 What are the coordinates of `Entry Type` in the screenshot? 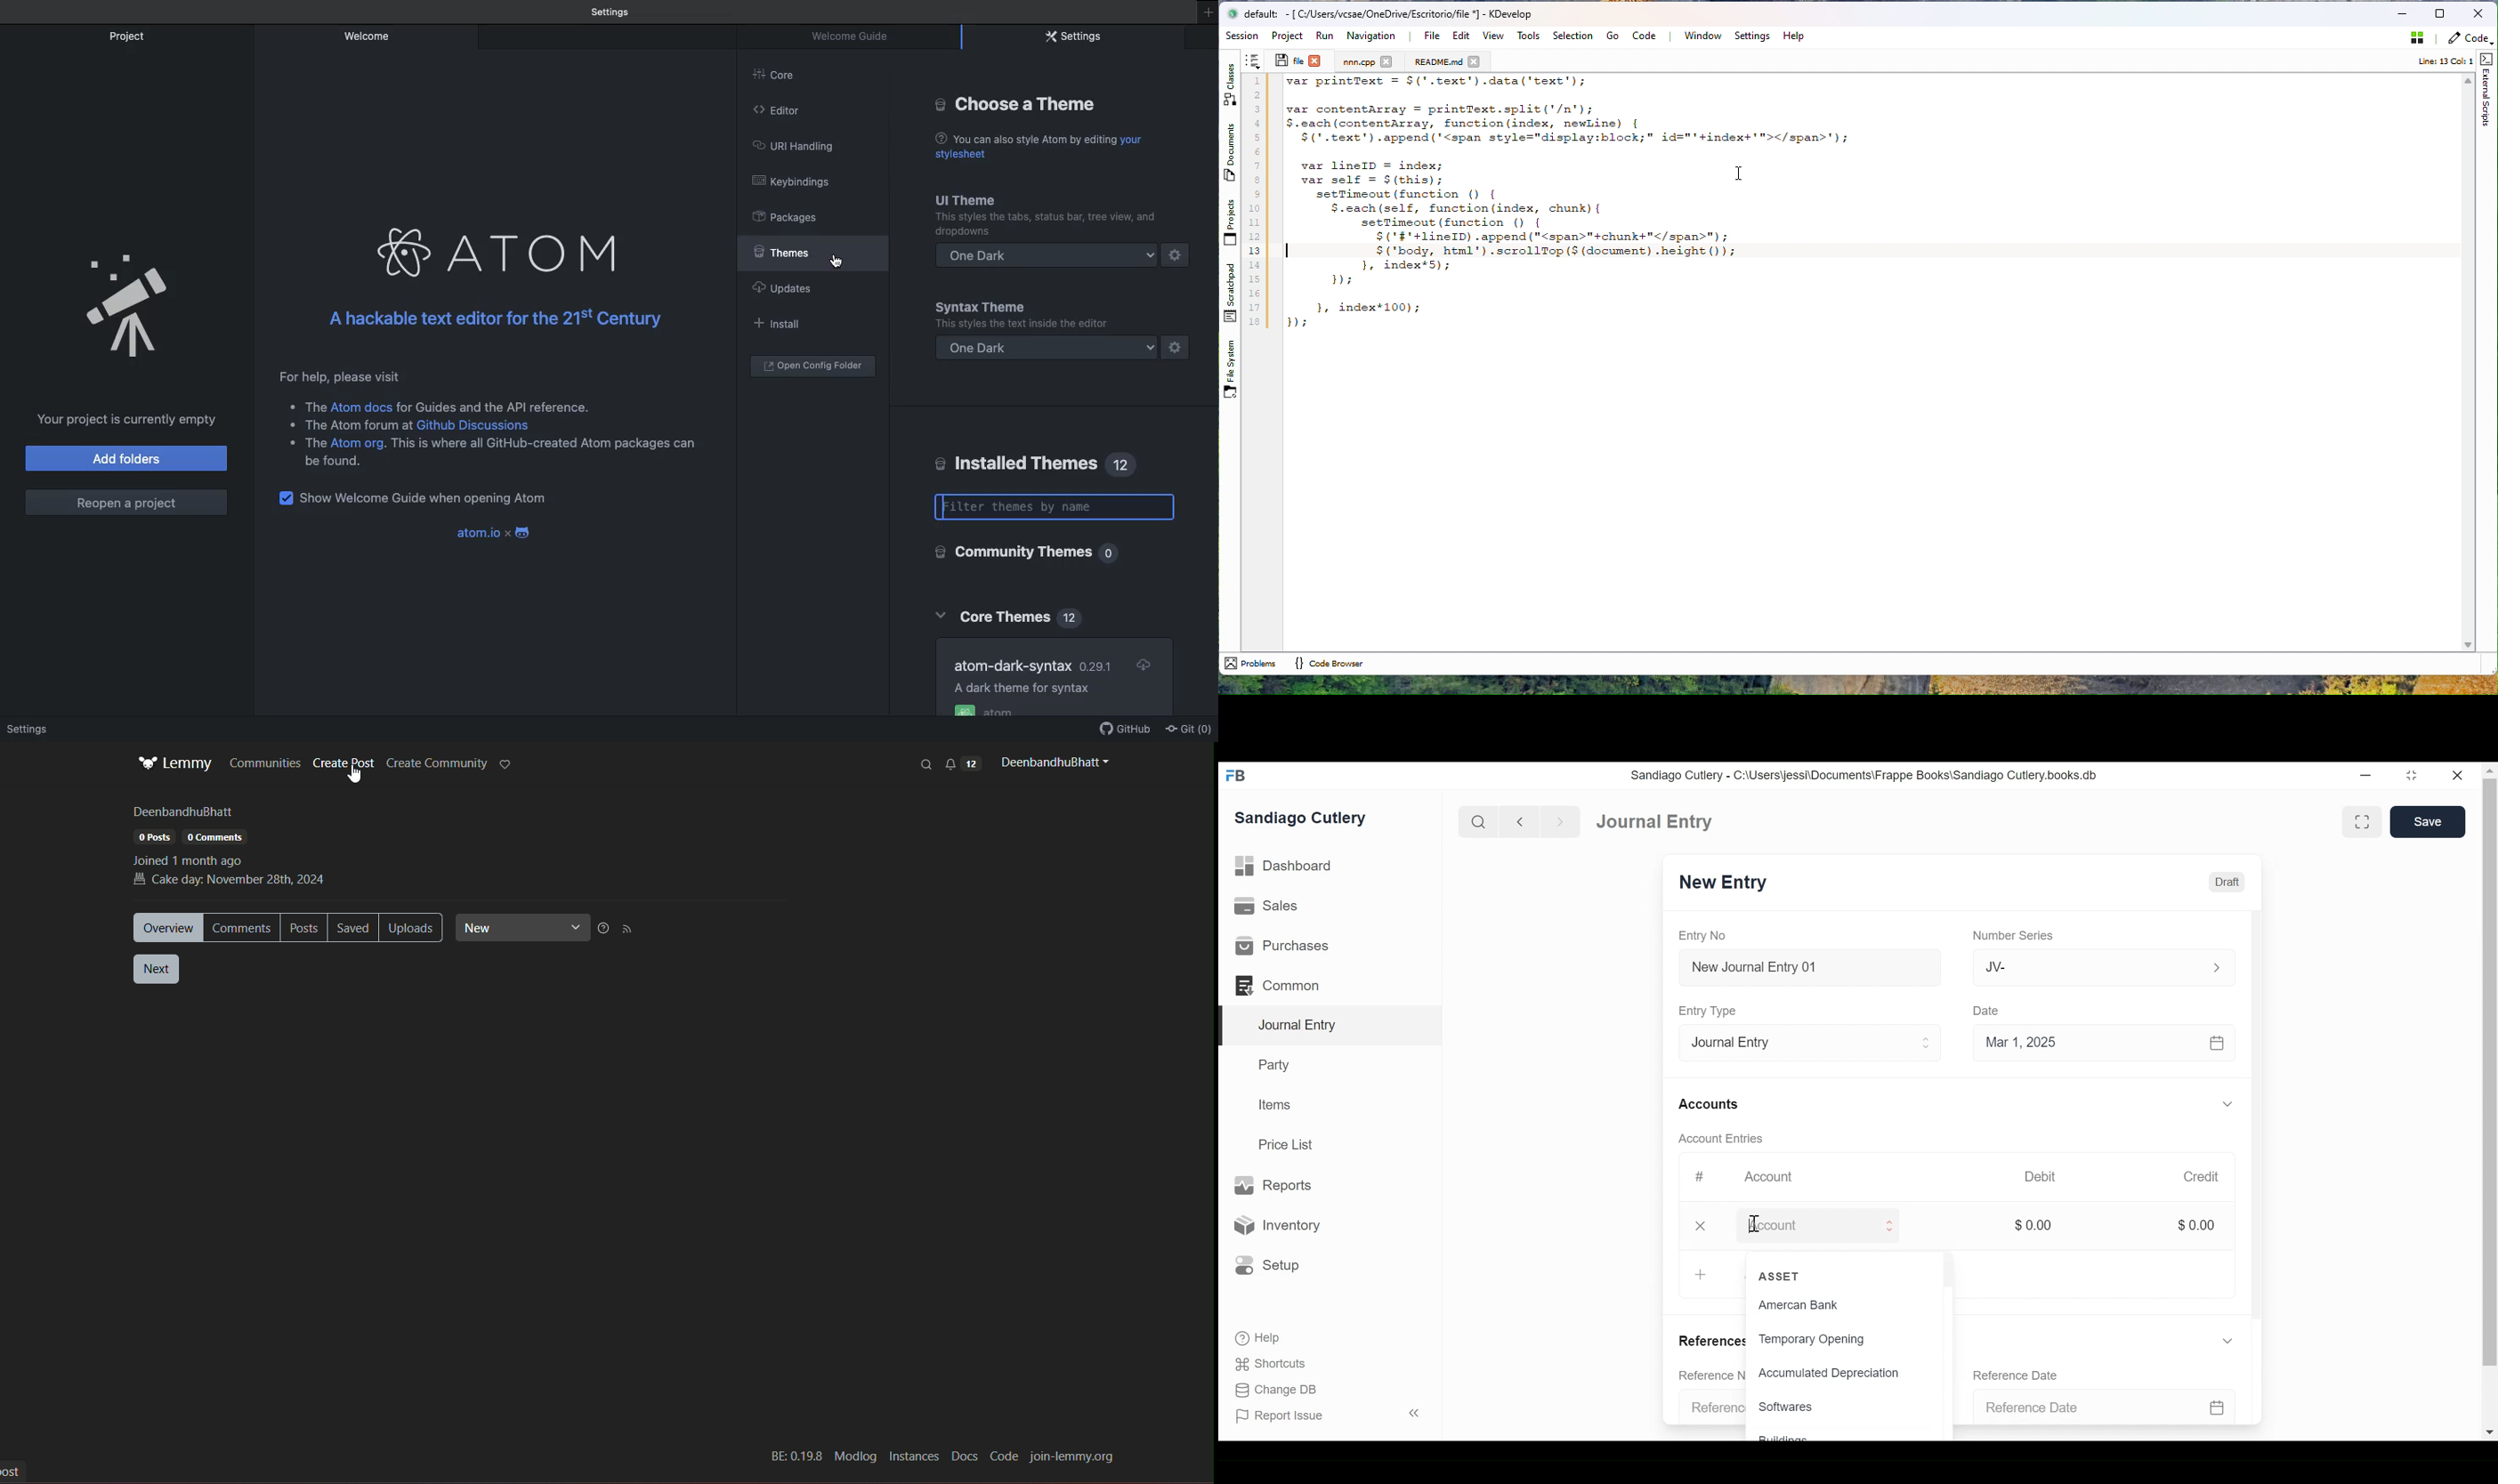 It's located at (1814, 1041).